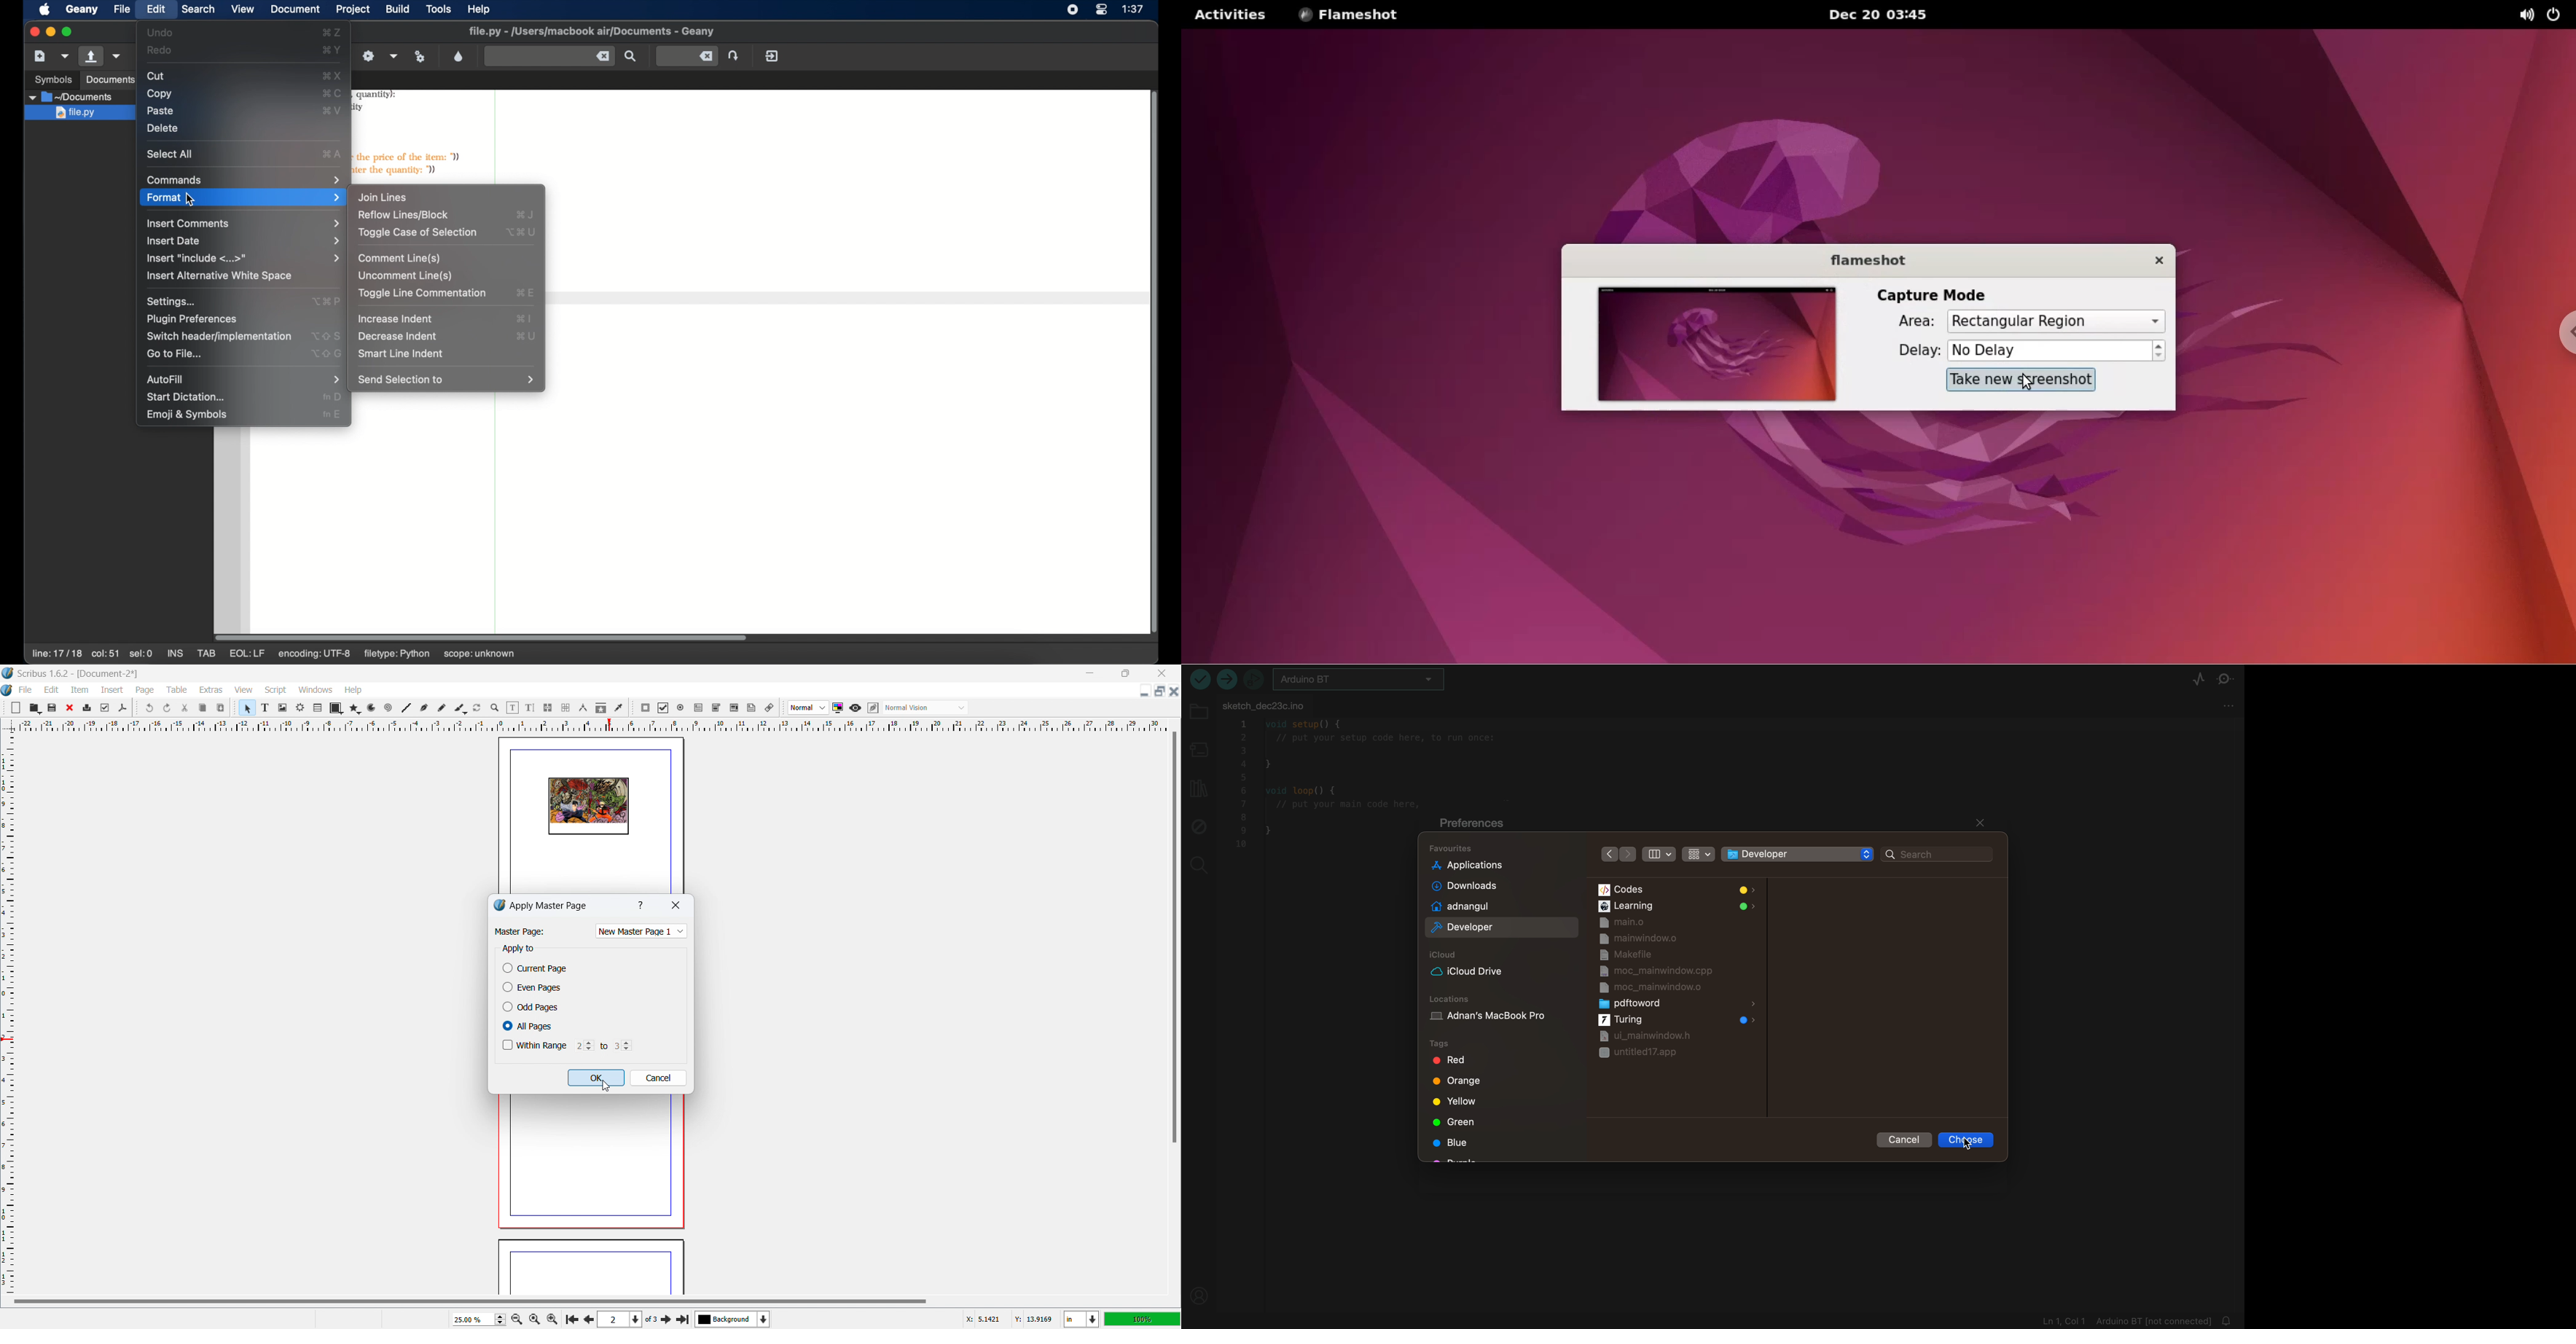 The height and width of the screenshot is (1344, 2576). What do you see at coordinates (2229, 1319) in the screenshot?
I see `Notifications ` at bounding box center [2229, 1319].